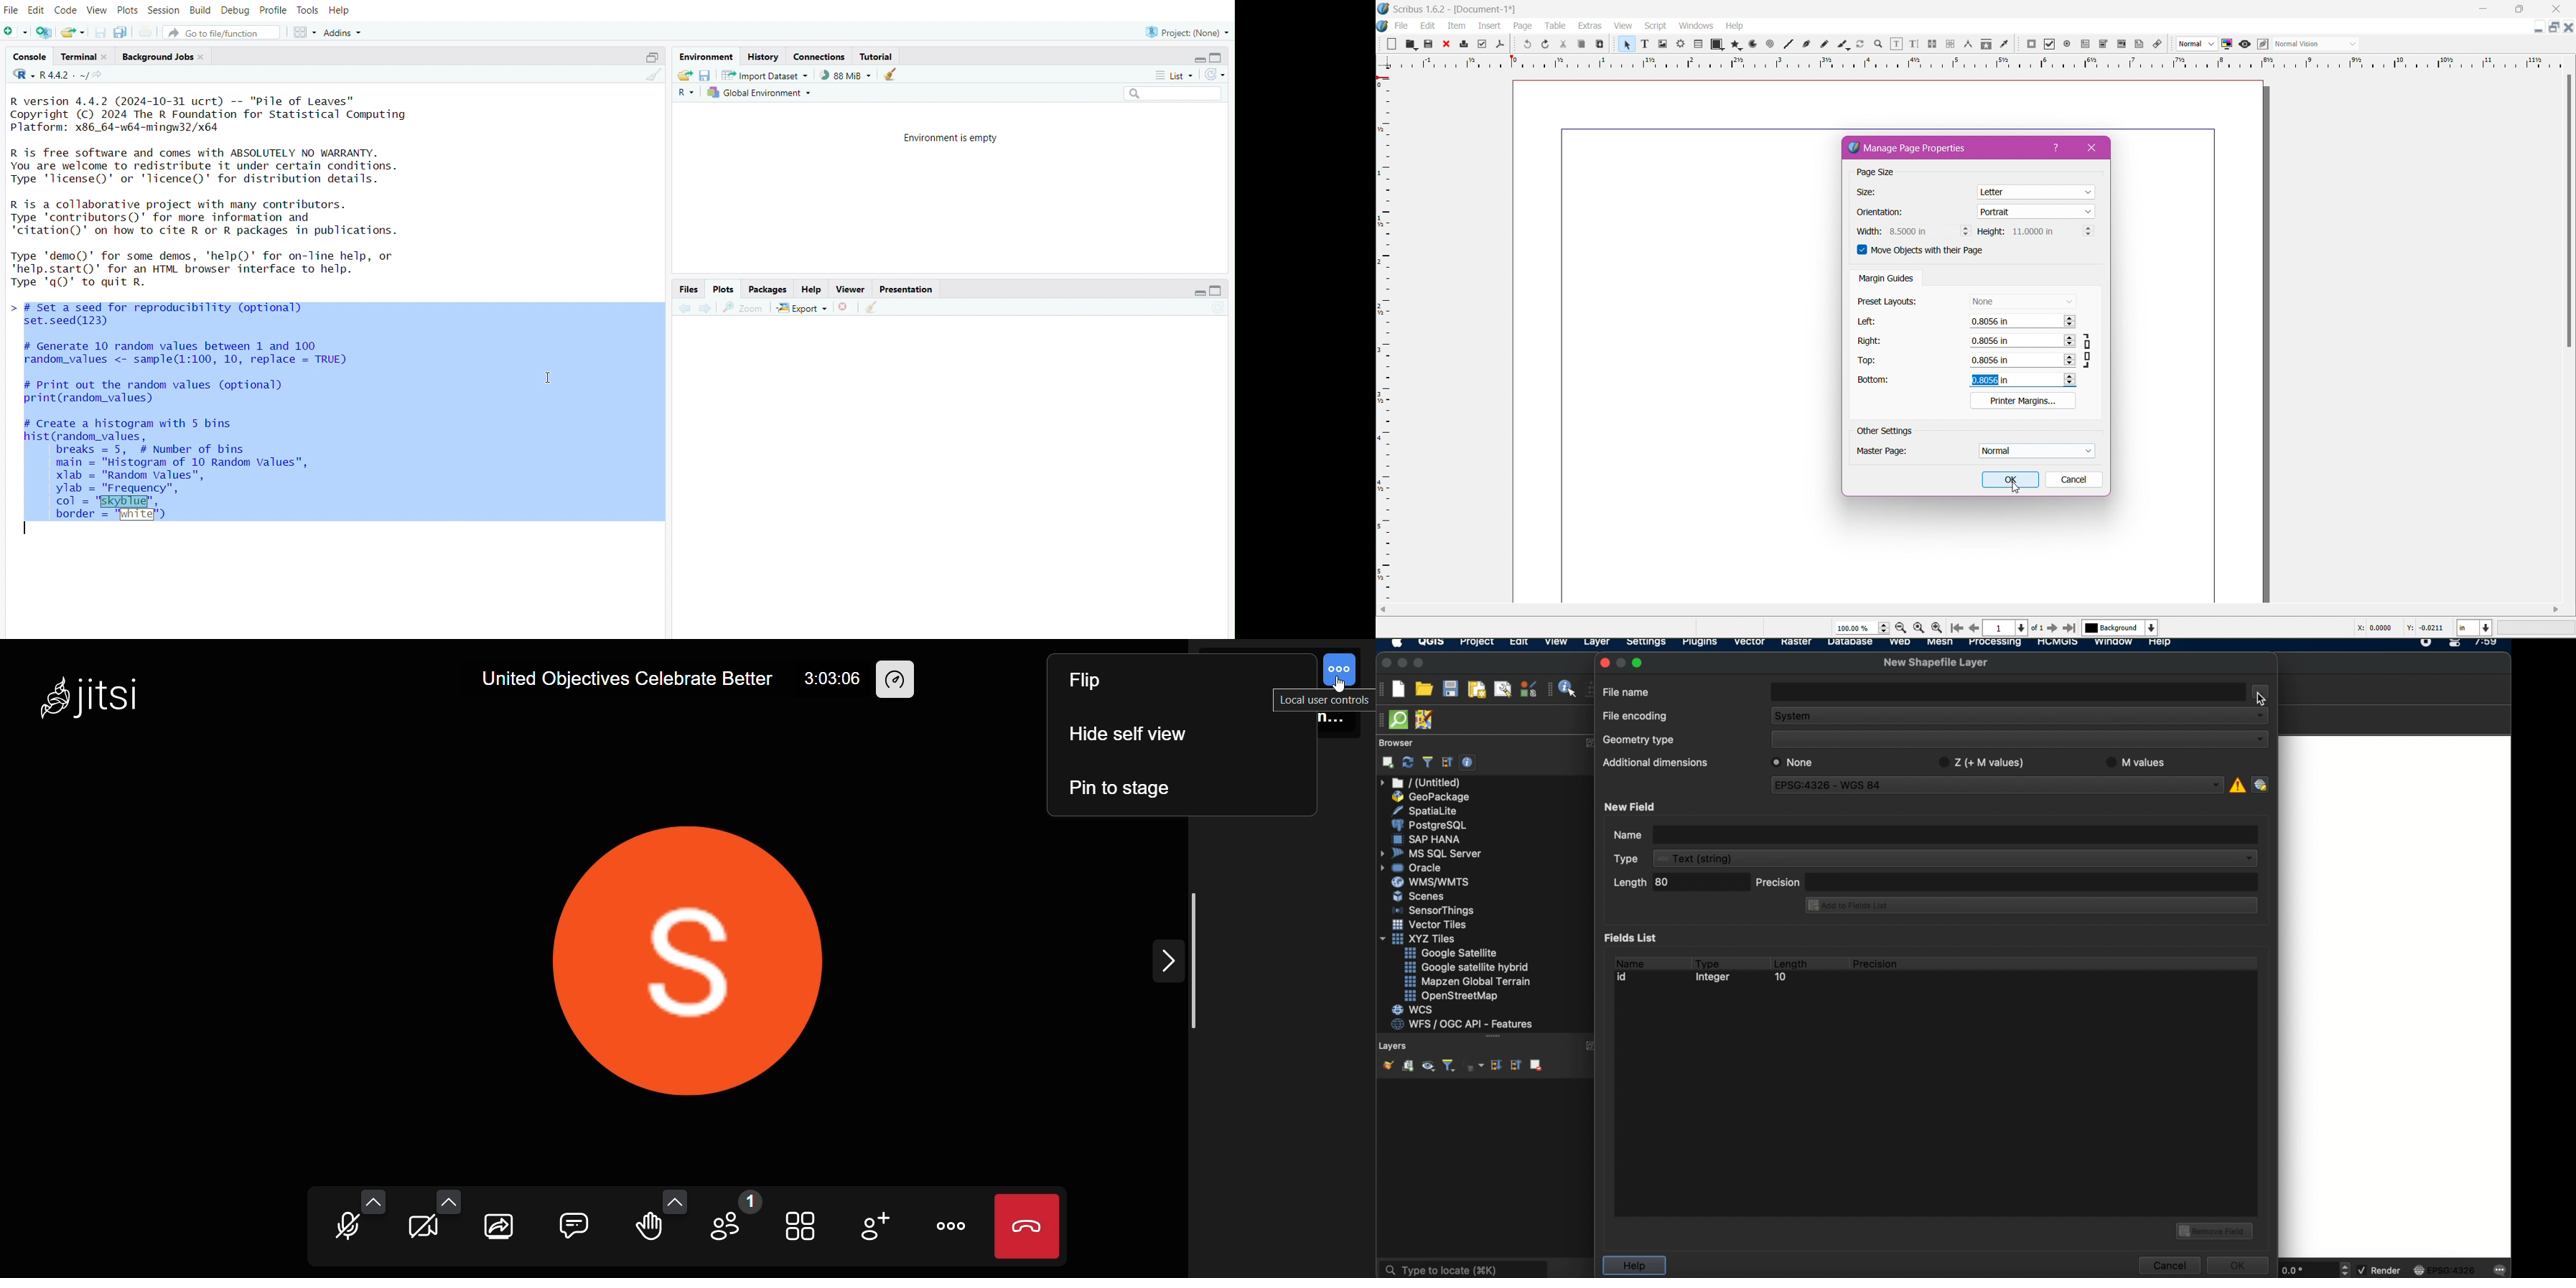 The width and height of the screenshot is (2576, 1288). I want to click on leave meeting, so click(1028, 1228).